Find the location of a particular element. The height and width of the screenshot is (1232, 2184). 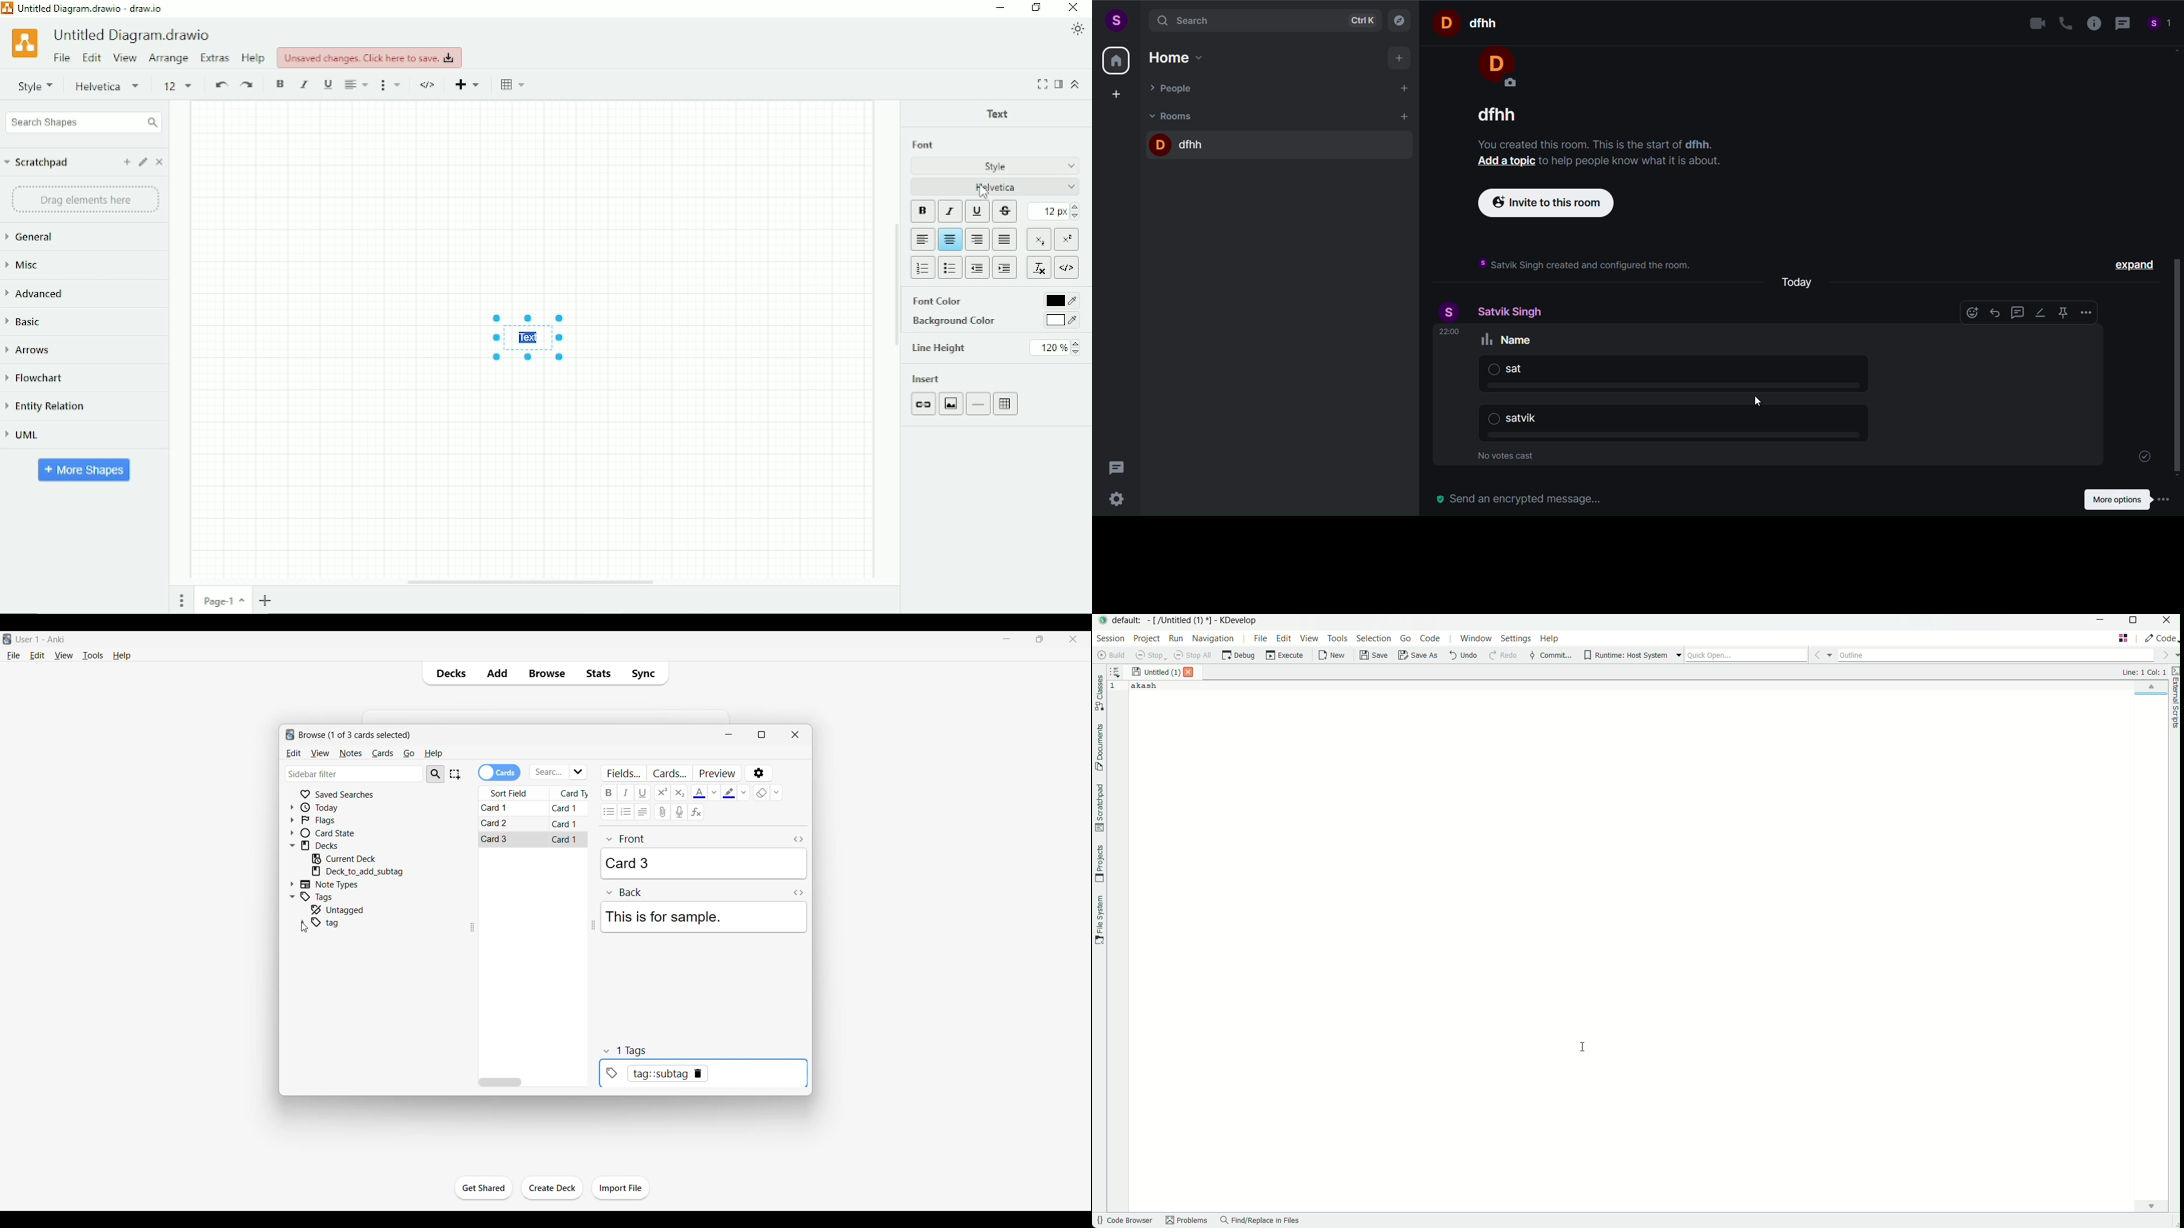

Selected text color is located at coordinates (699, 793).